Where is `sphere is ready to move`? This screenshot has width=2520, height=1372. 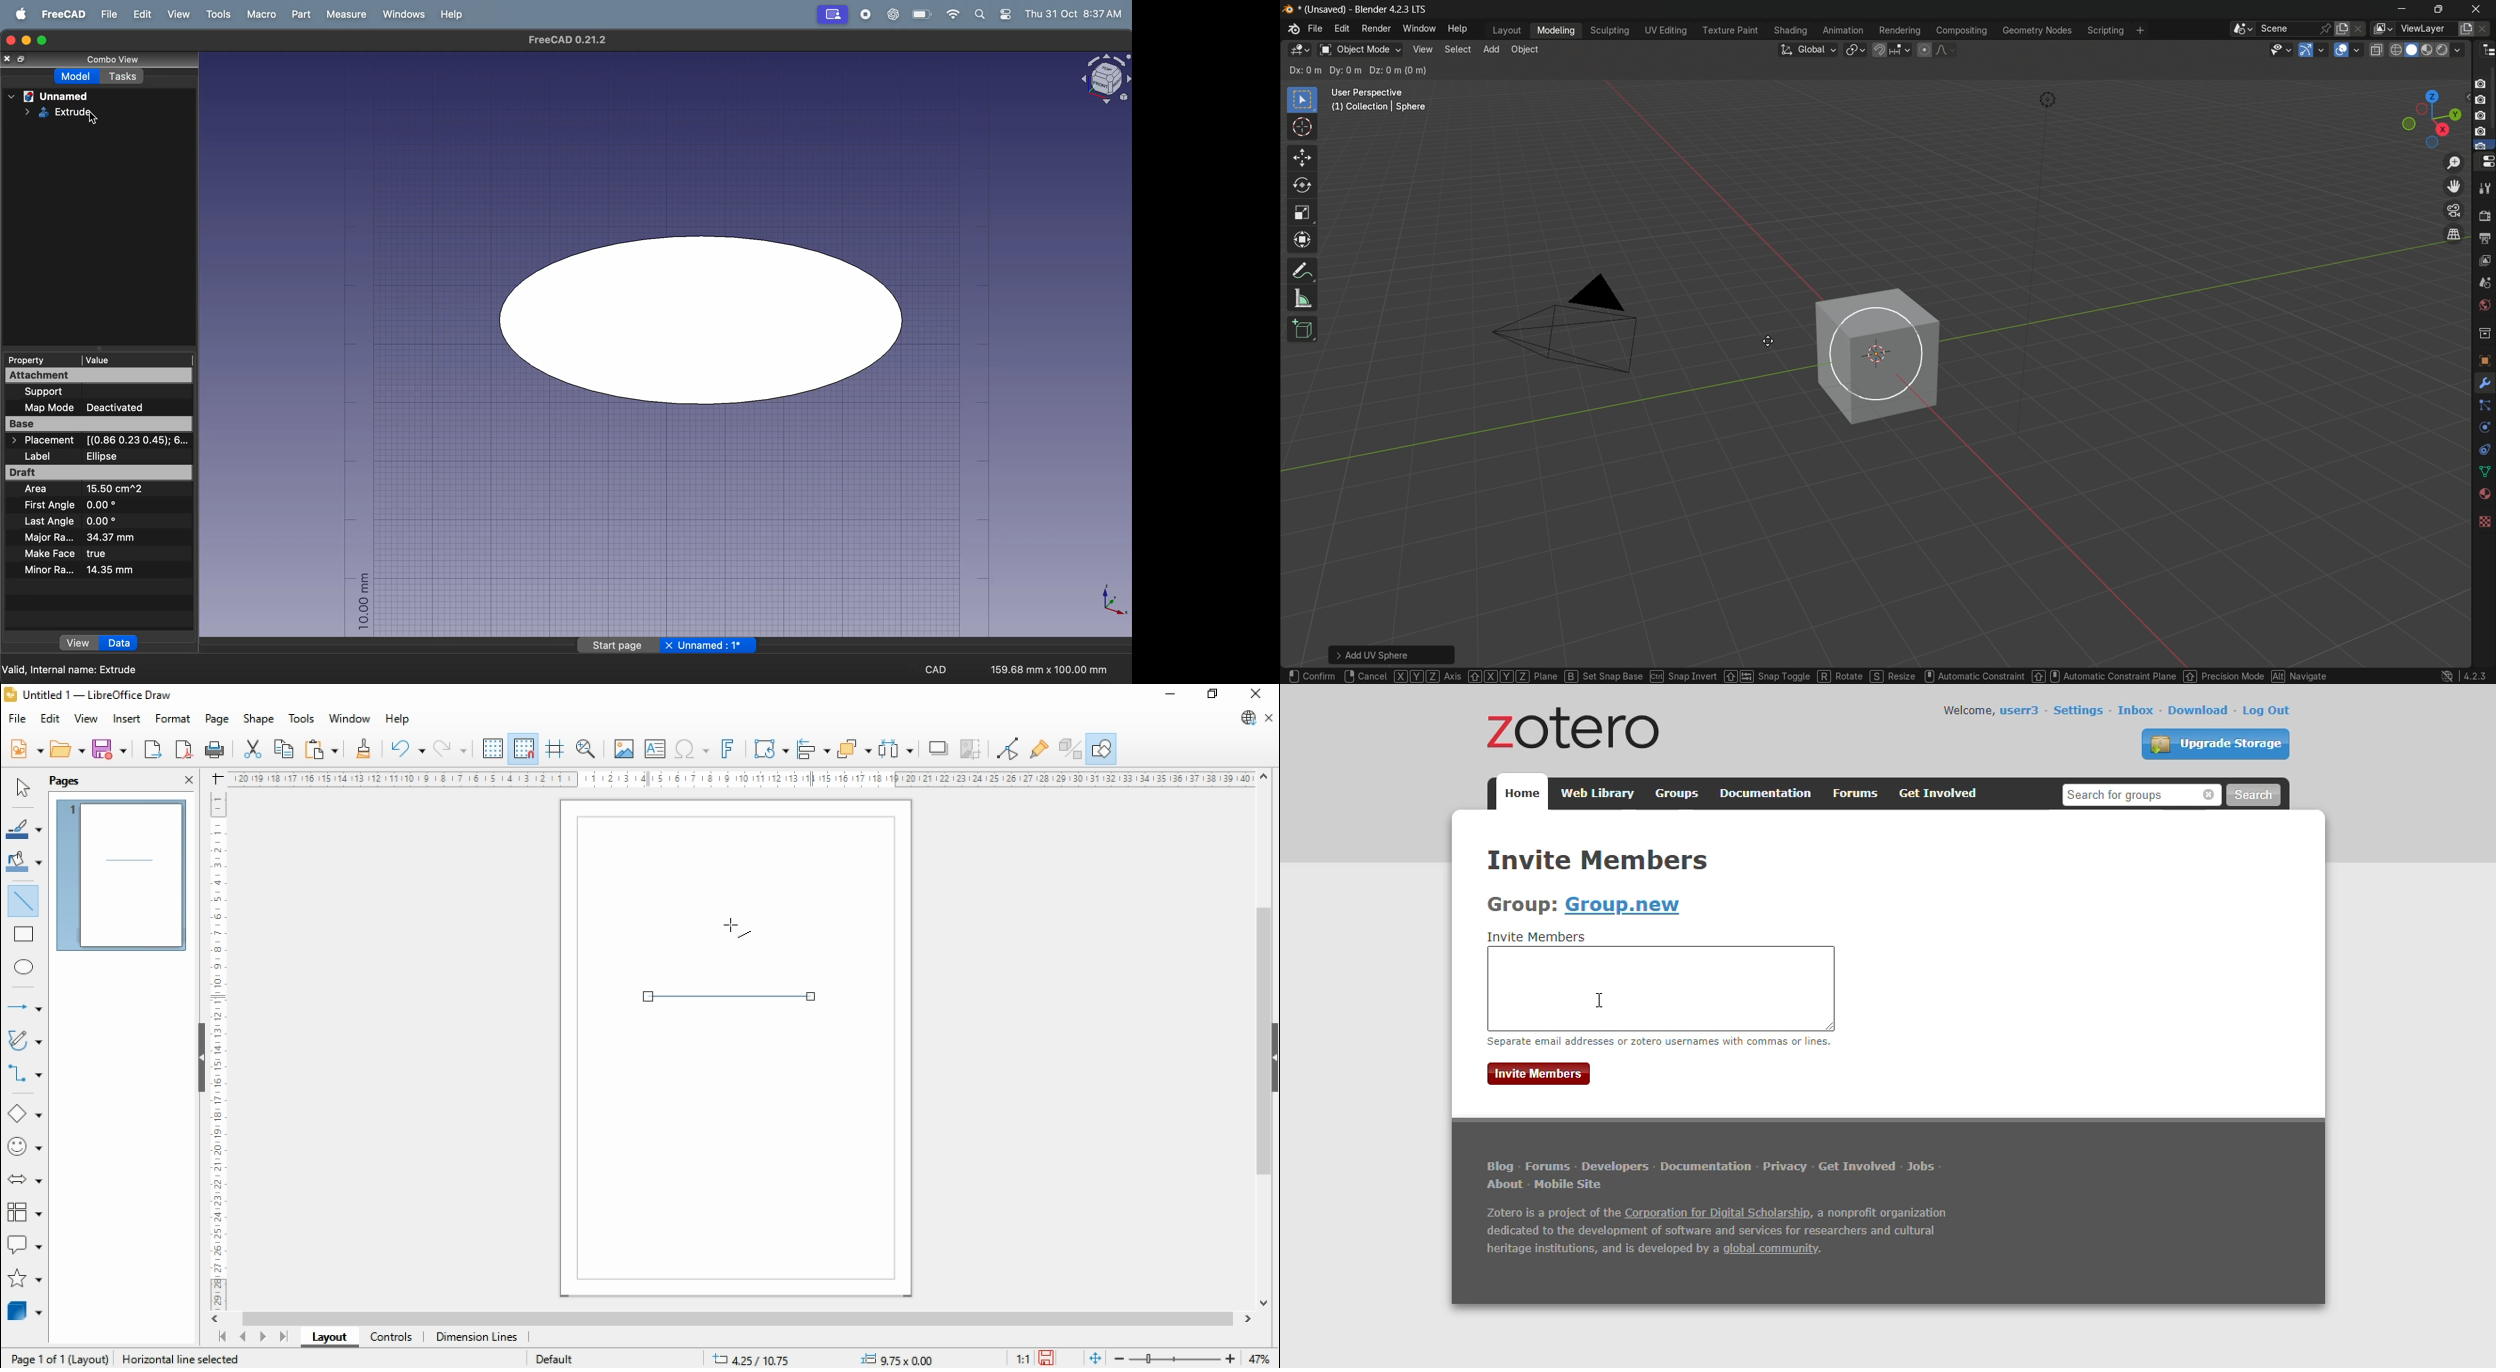 sphere is ready to move is located at coordinates (1885, 349).